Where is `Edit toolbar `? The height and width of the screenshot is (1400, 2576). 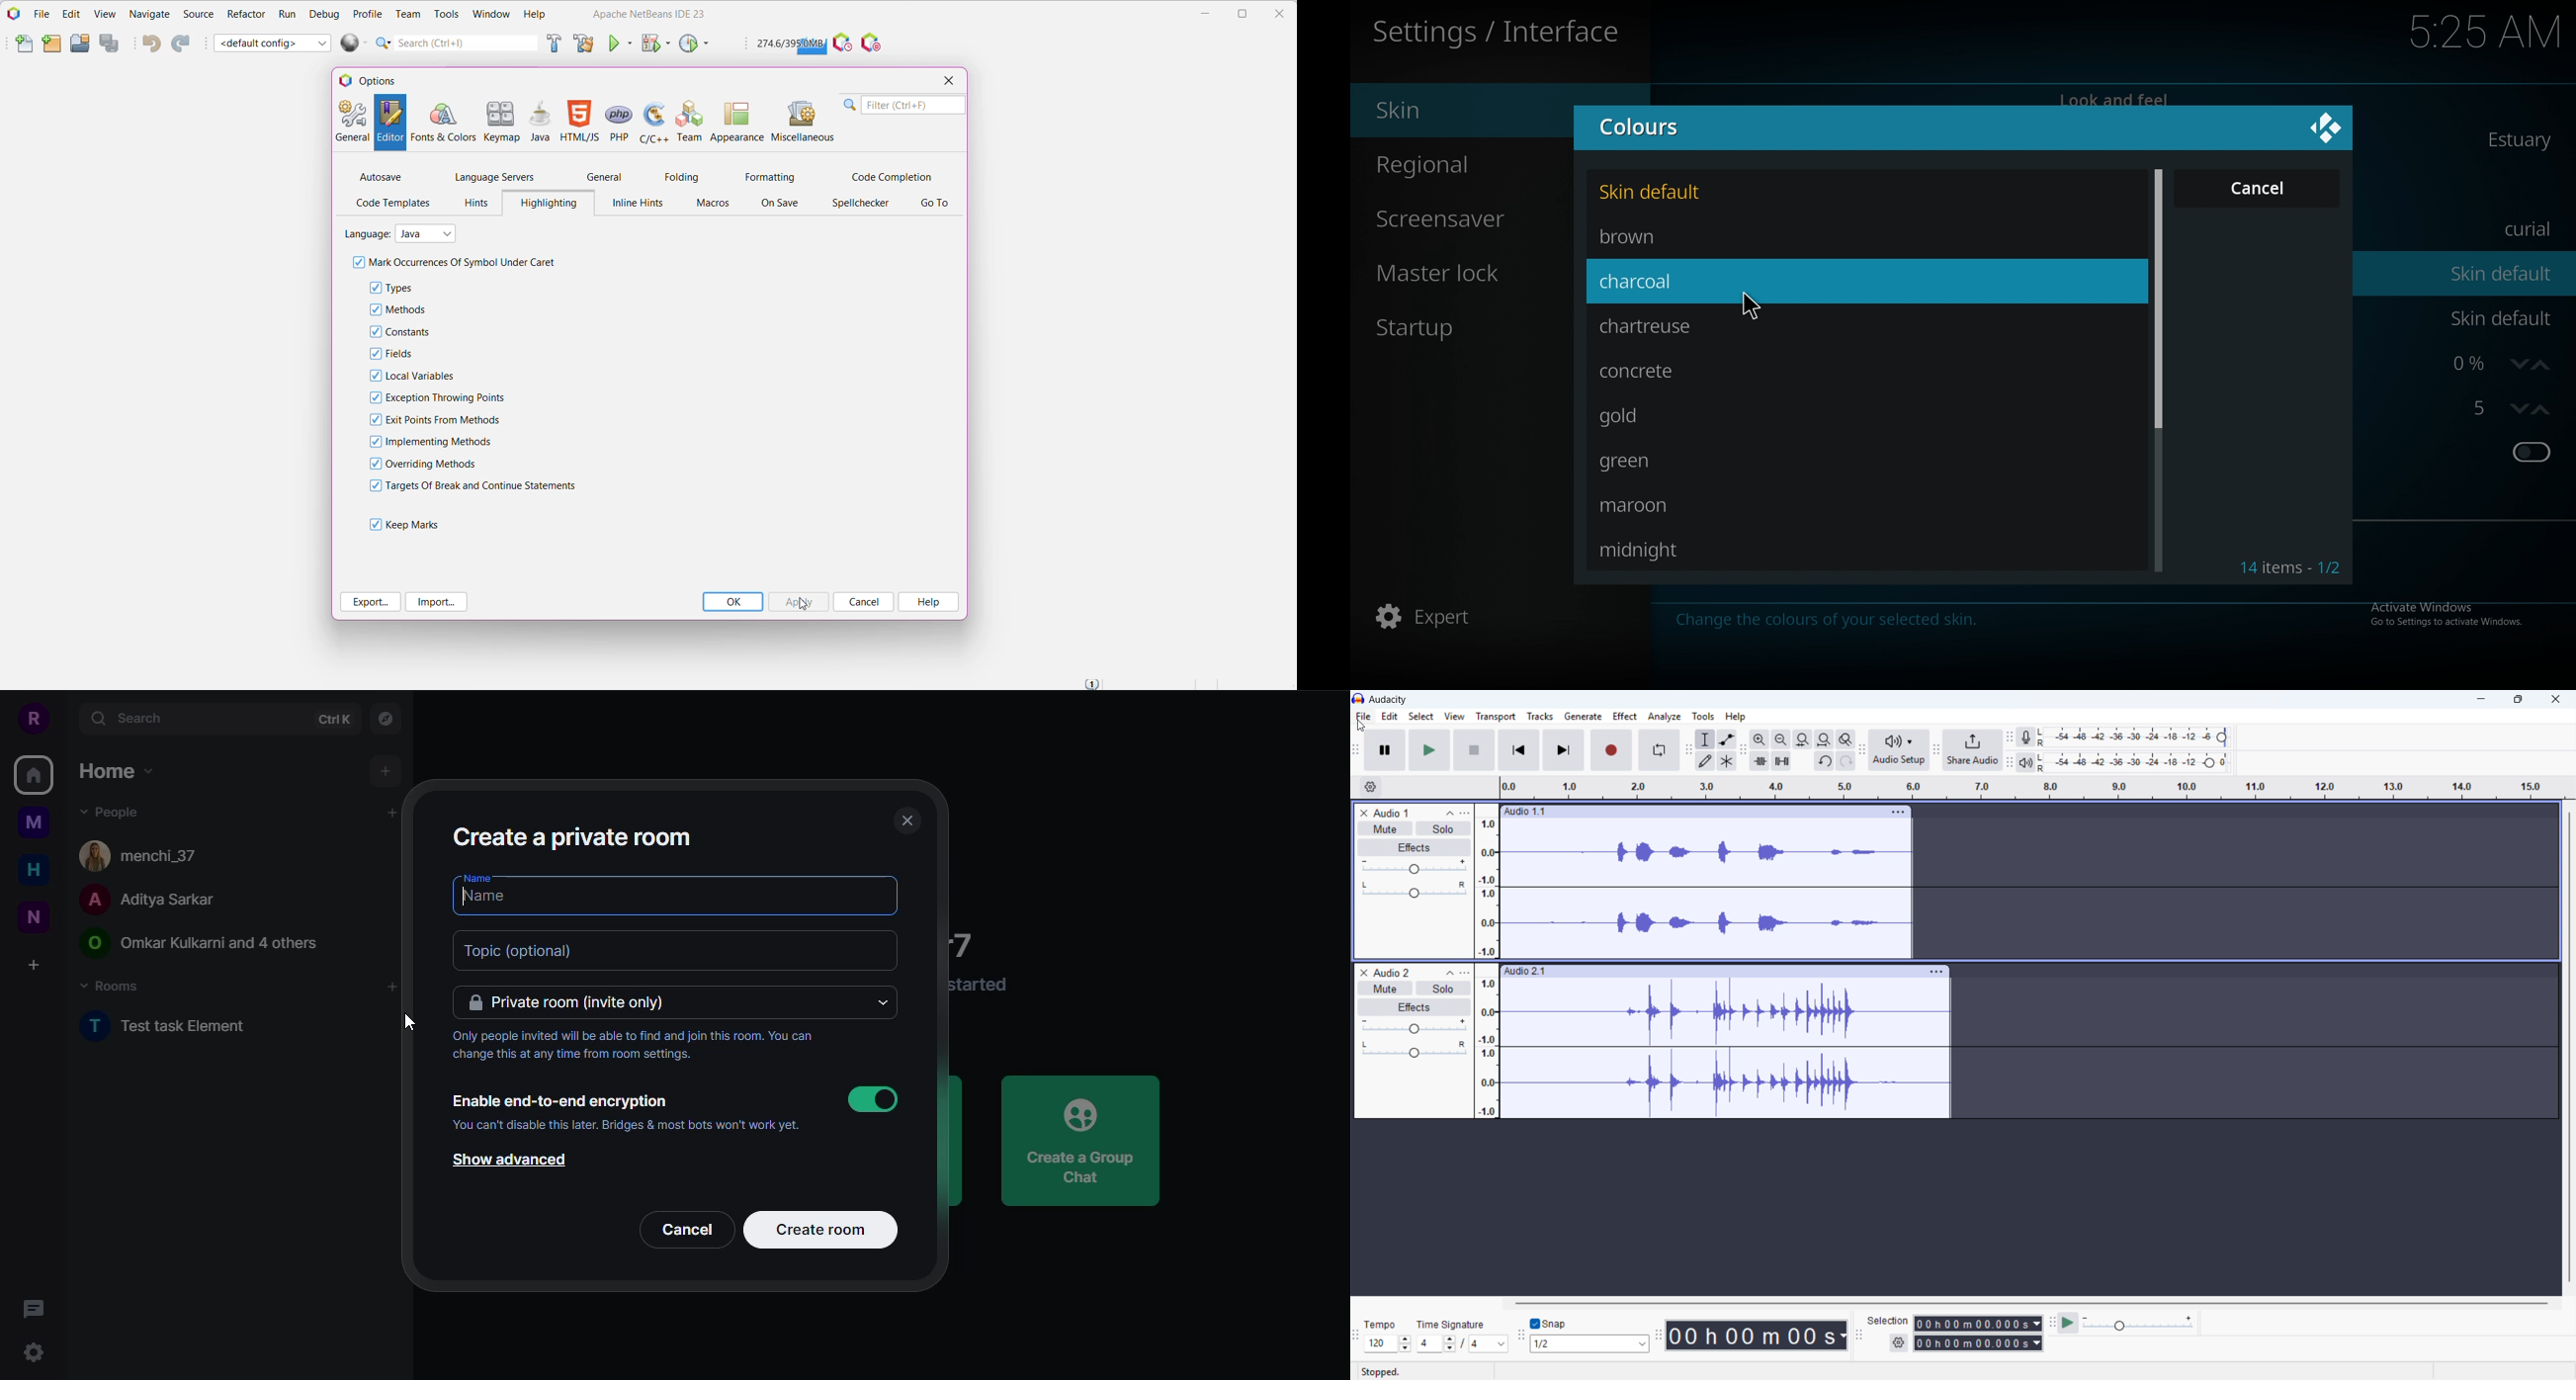
Edit toolbar  is located at coordinates (1688, 751).